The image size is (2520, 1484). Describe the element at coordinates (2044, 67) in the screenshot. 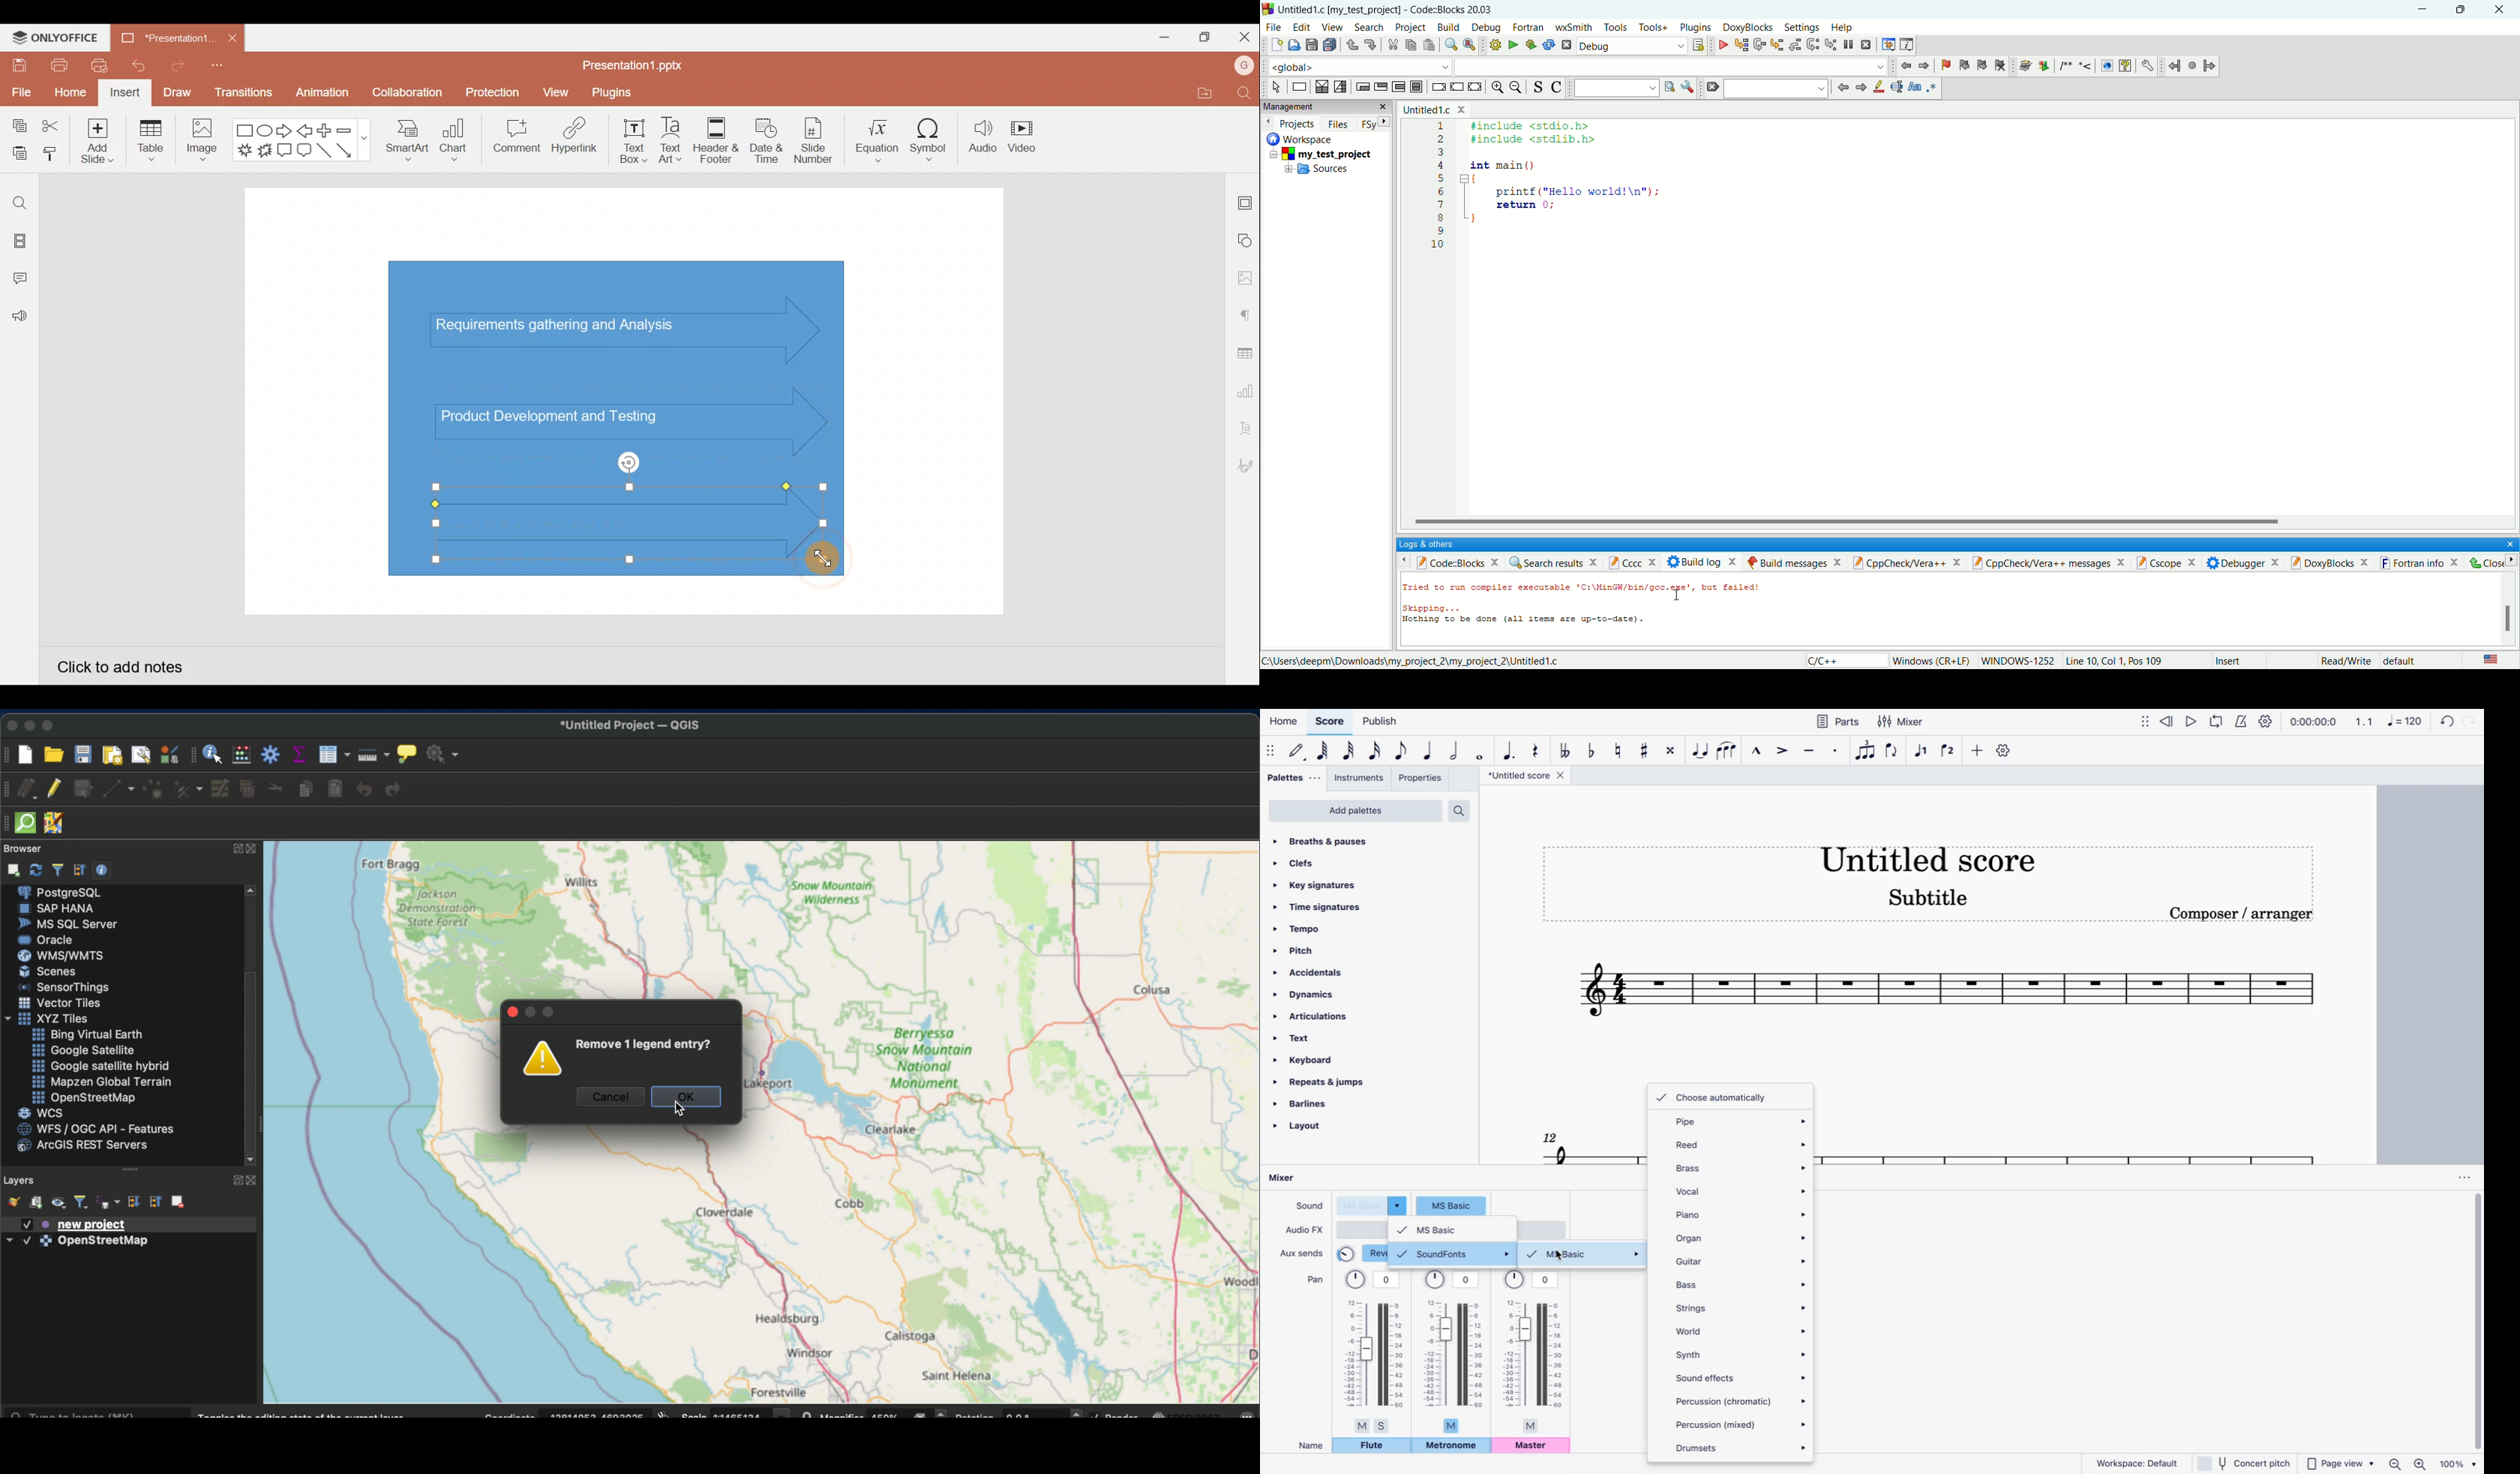

I see `extract documentation` at that location.